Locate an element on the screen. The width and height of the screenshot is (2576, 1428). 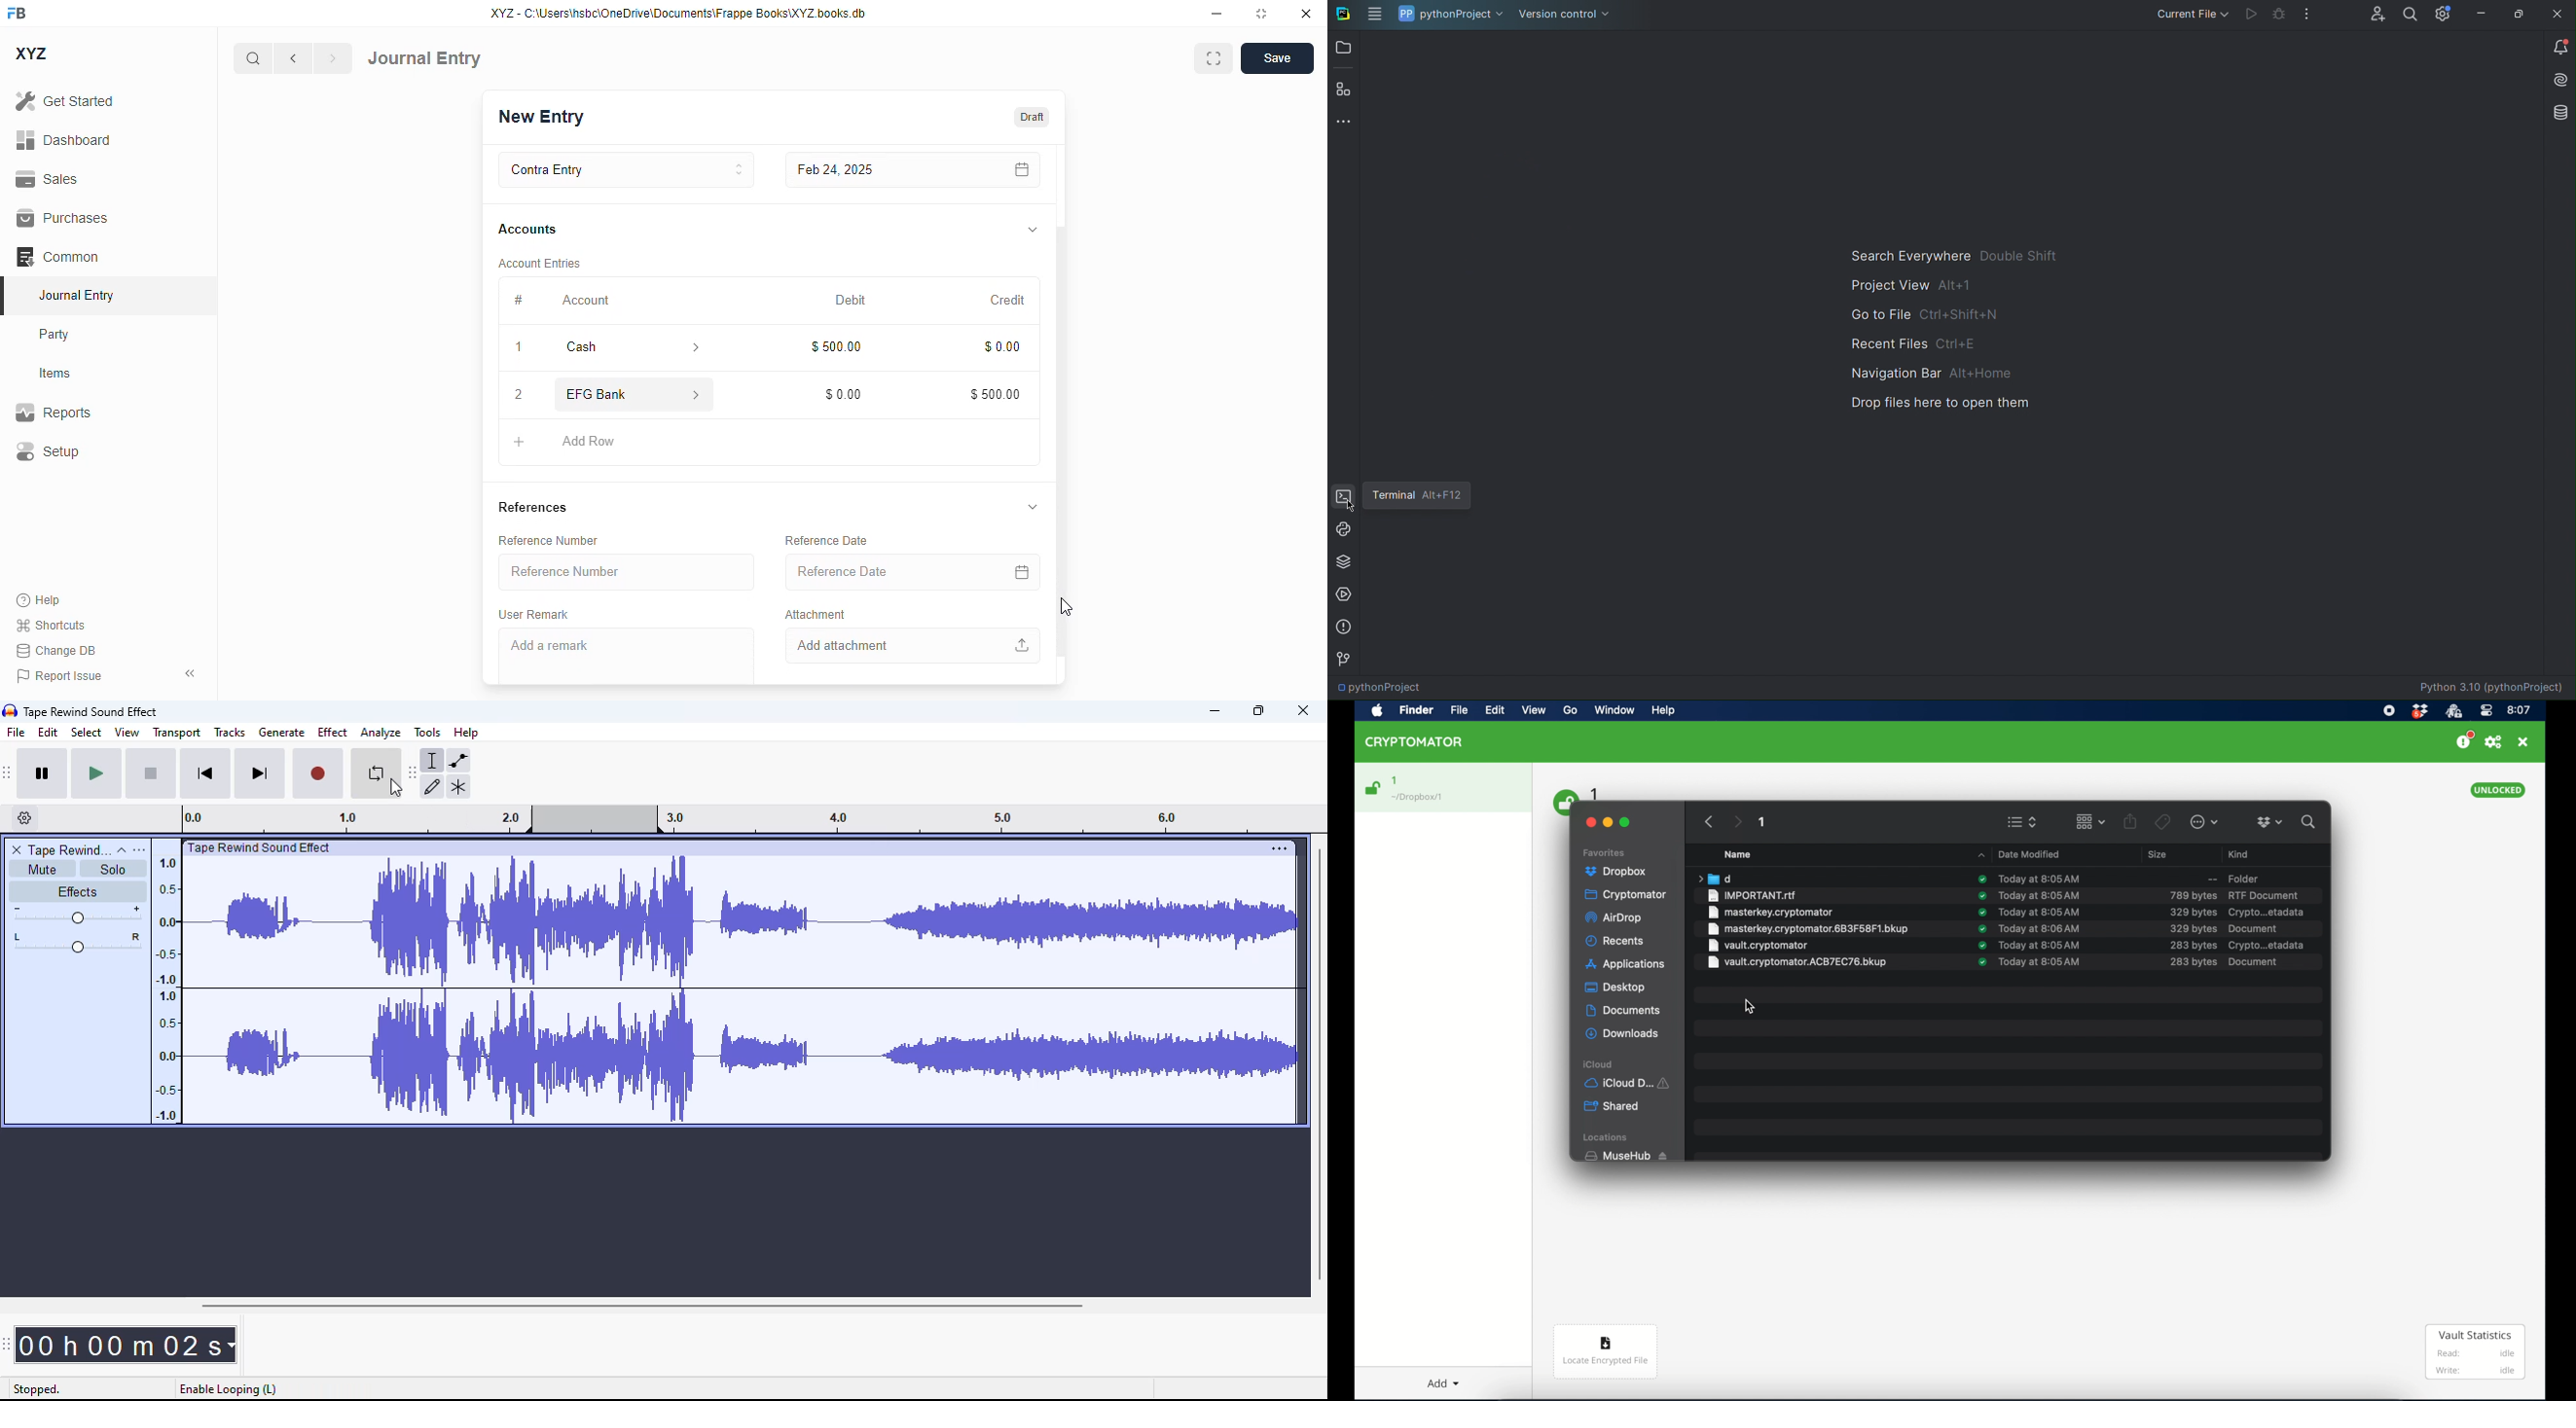
change DB is located at coordinates (55, 650).